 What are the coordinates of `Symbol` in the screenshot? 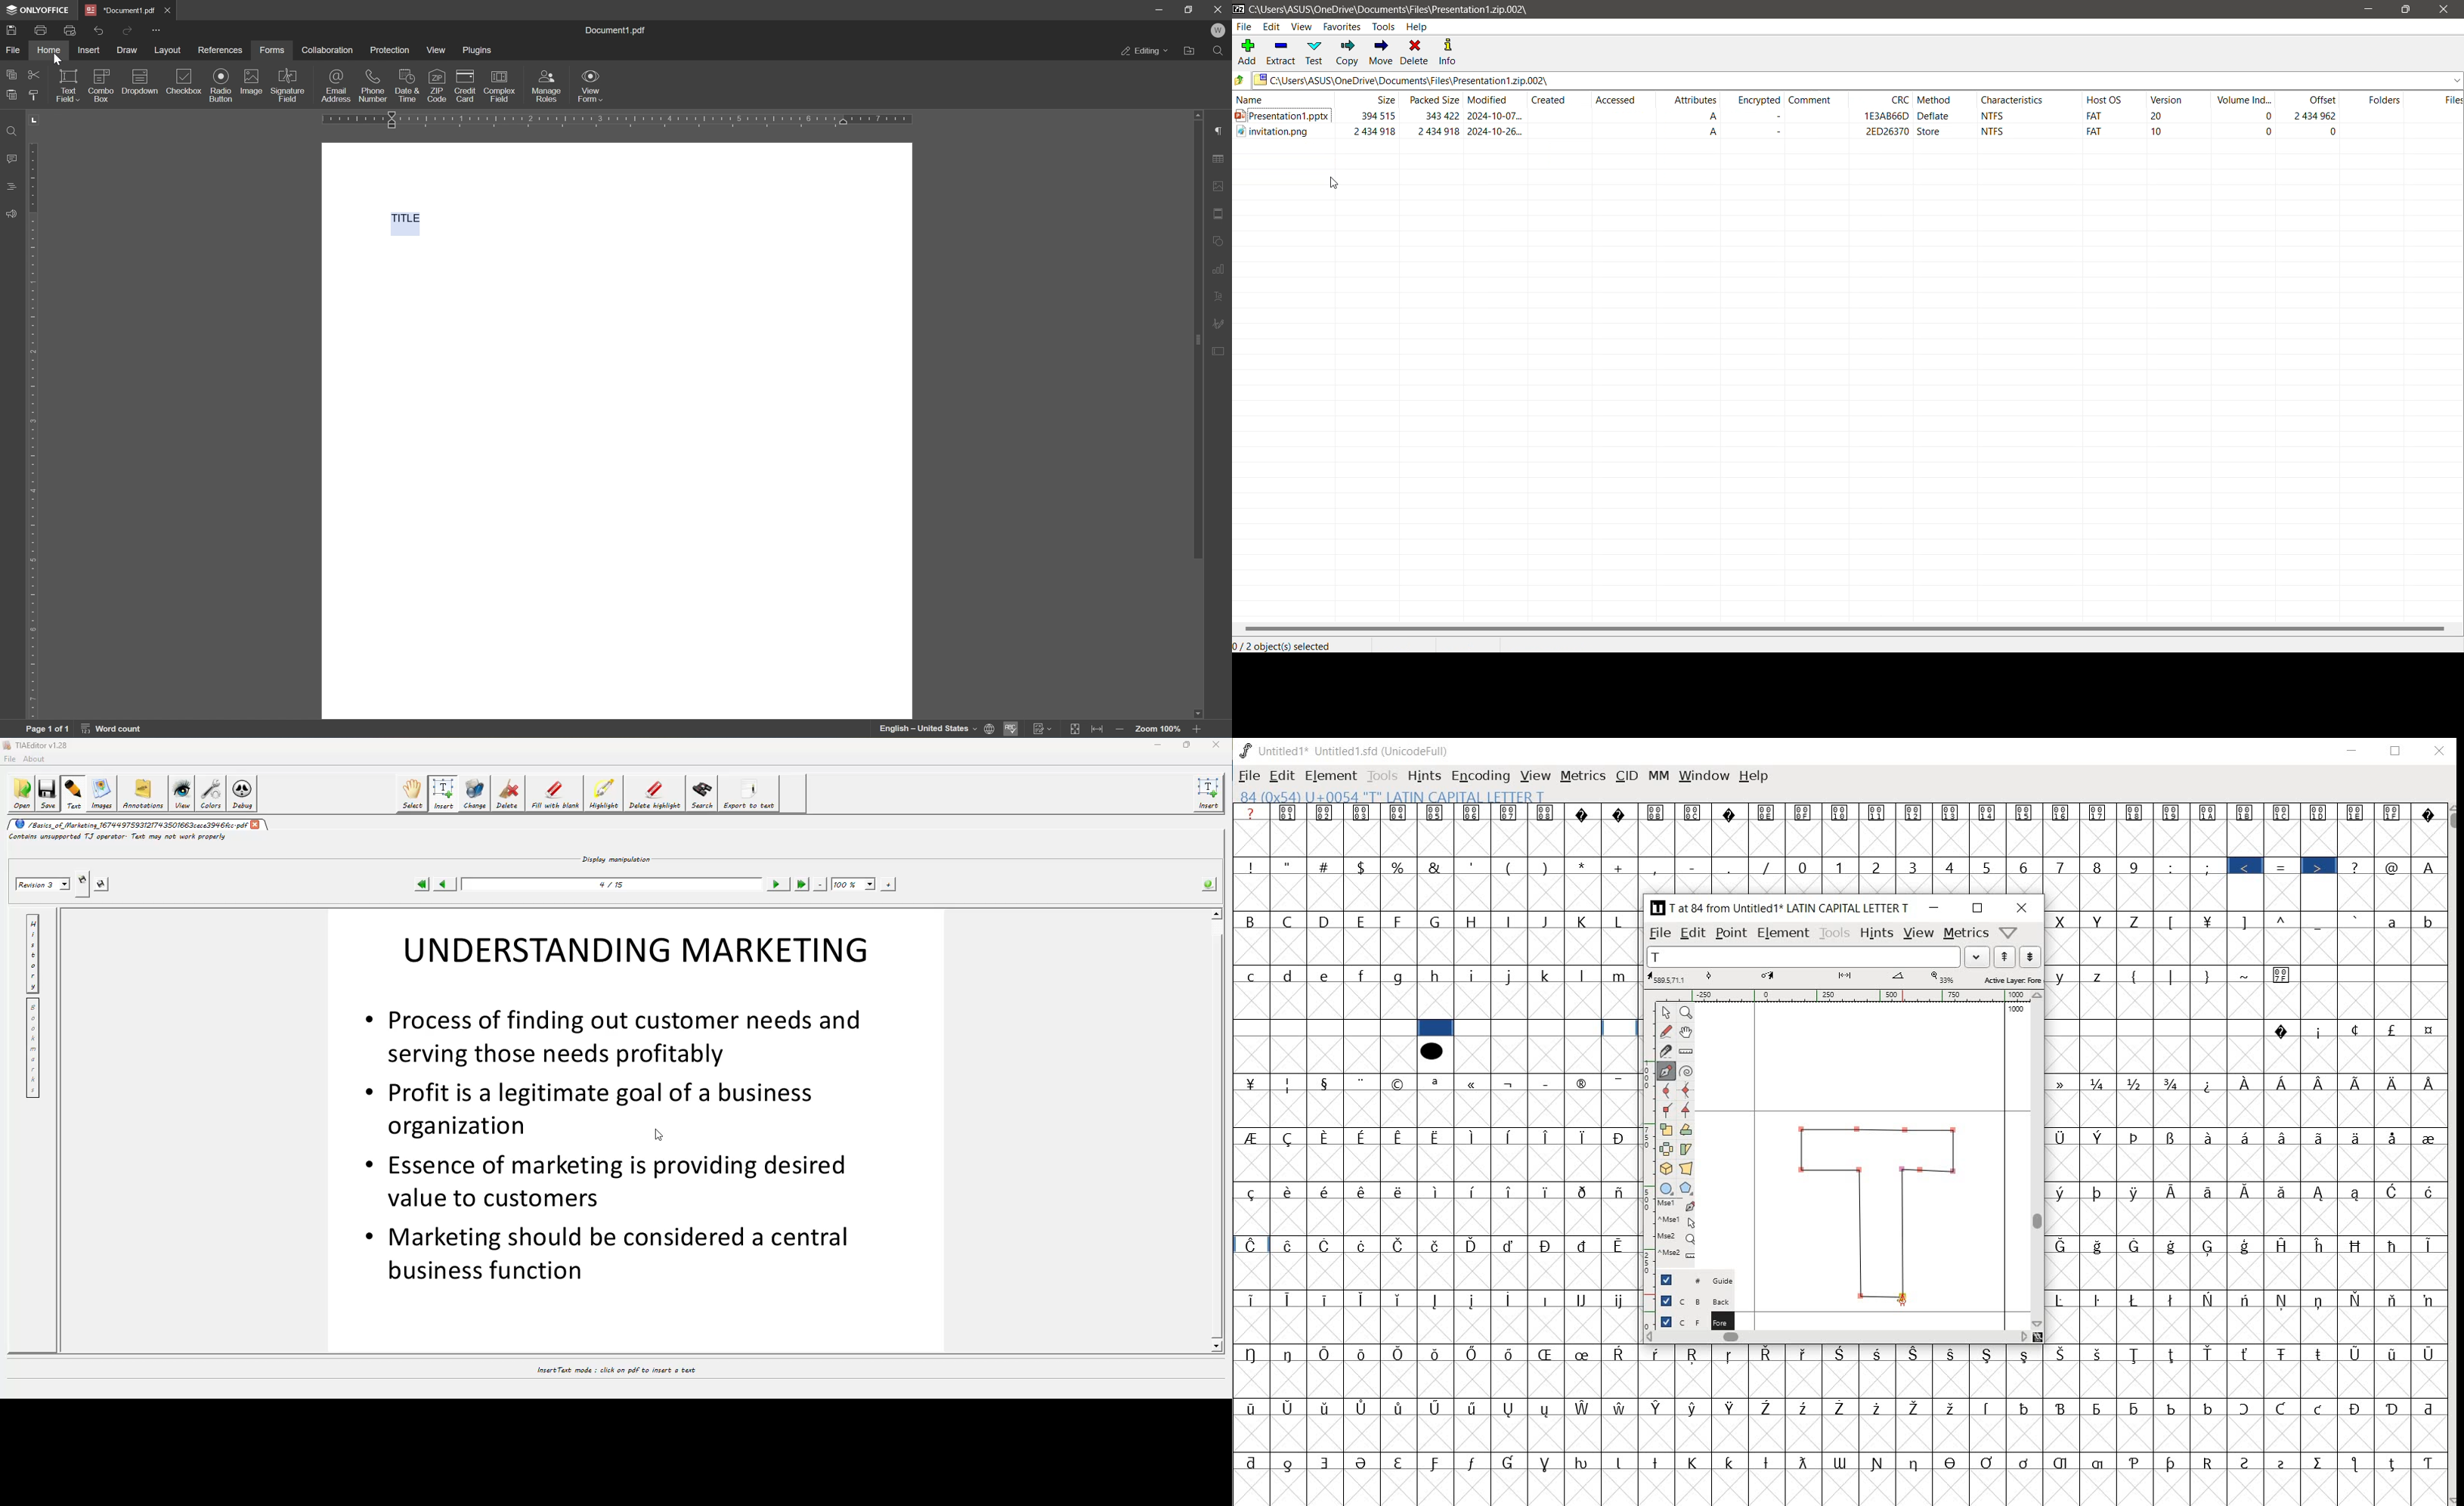 It's located at (2063, 1462).